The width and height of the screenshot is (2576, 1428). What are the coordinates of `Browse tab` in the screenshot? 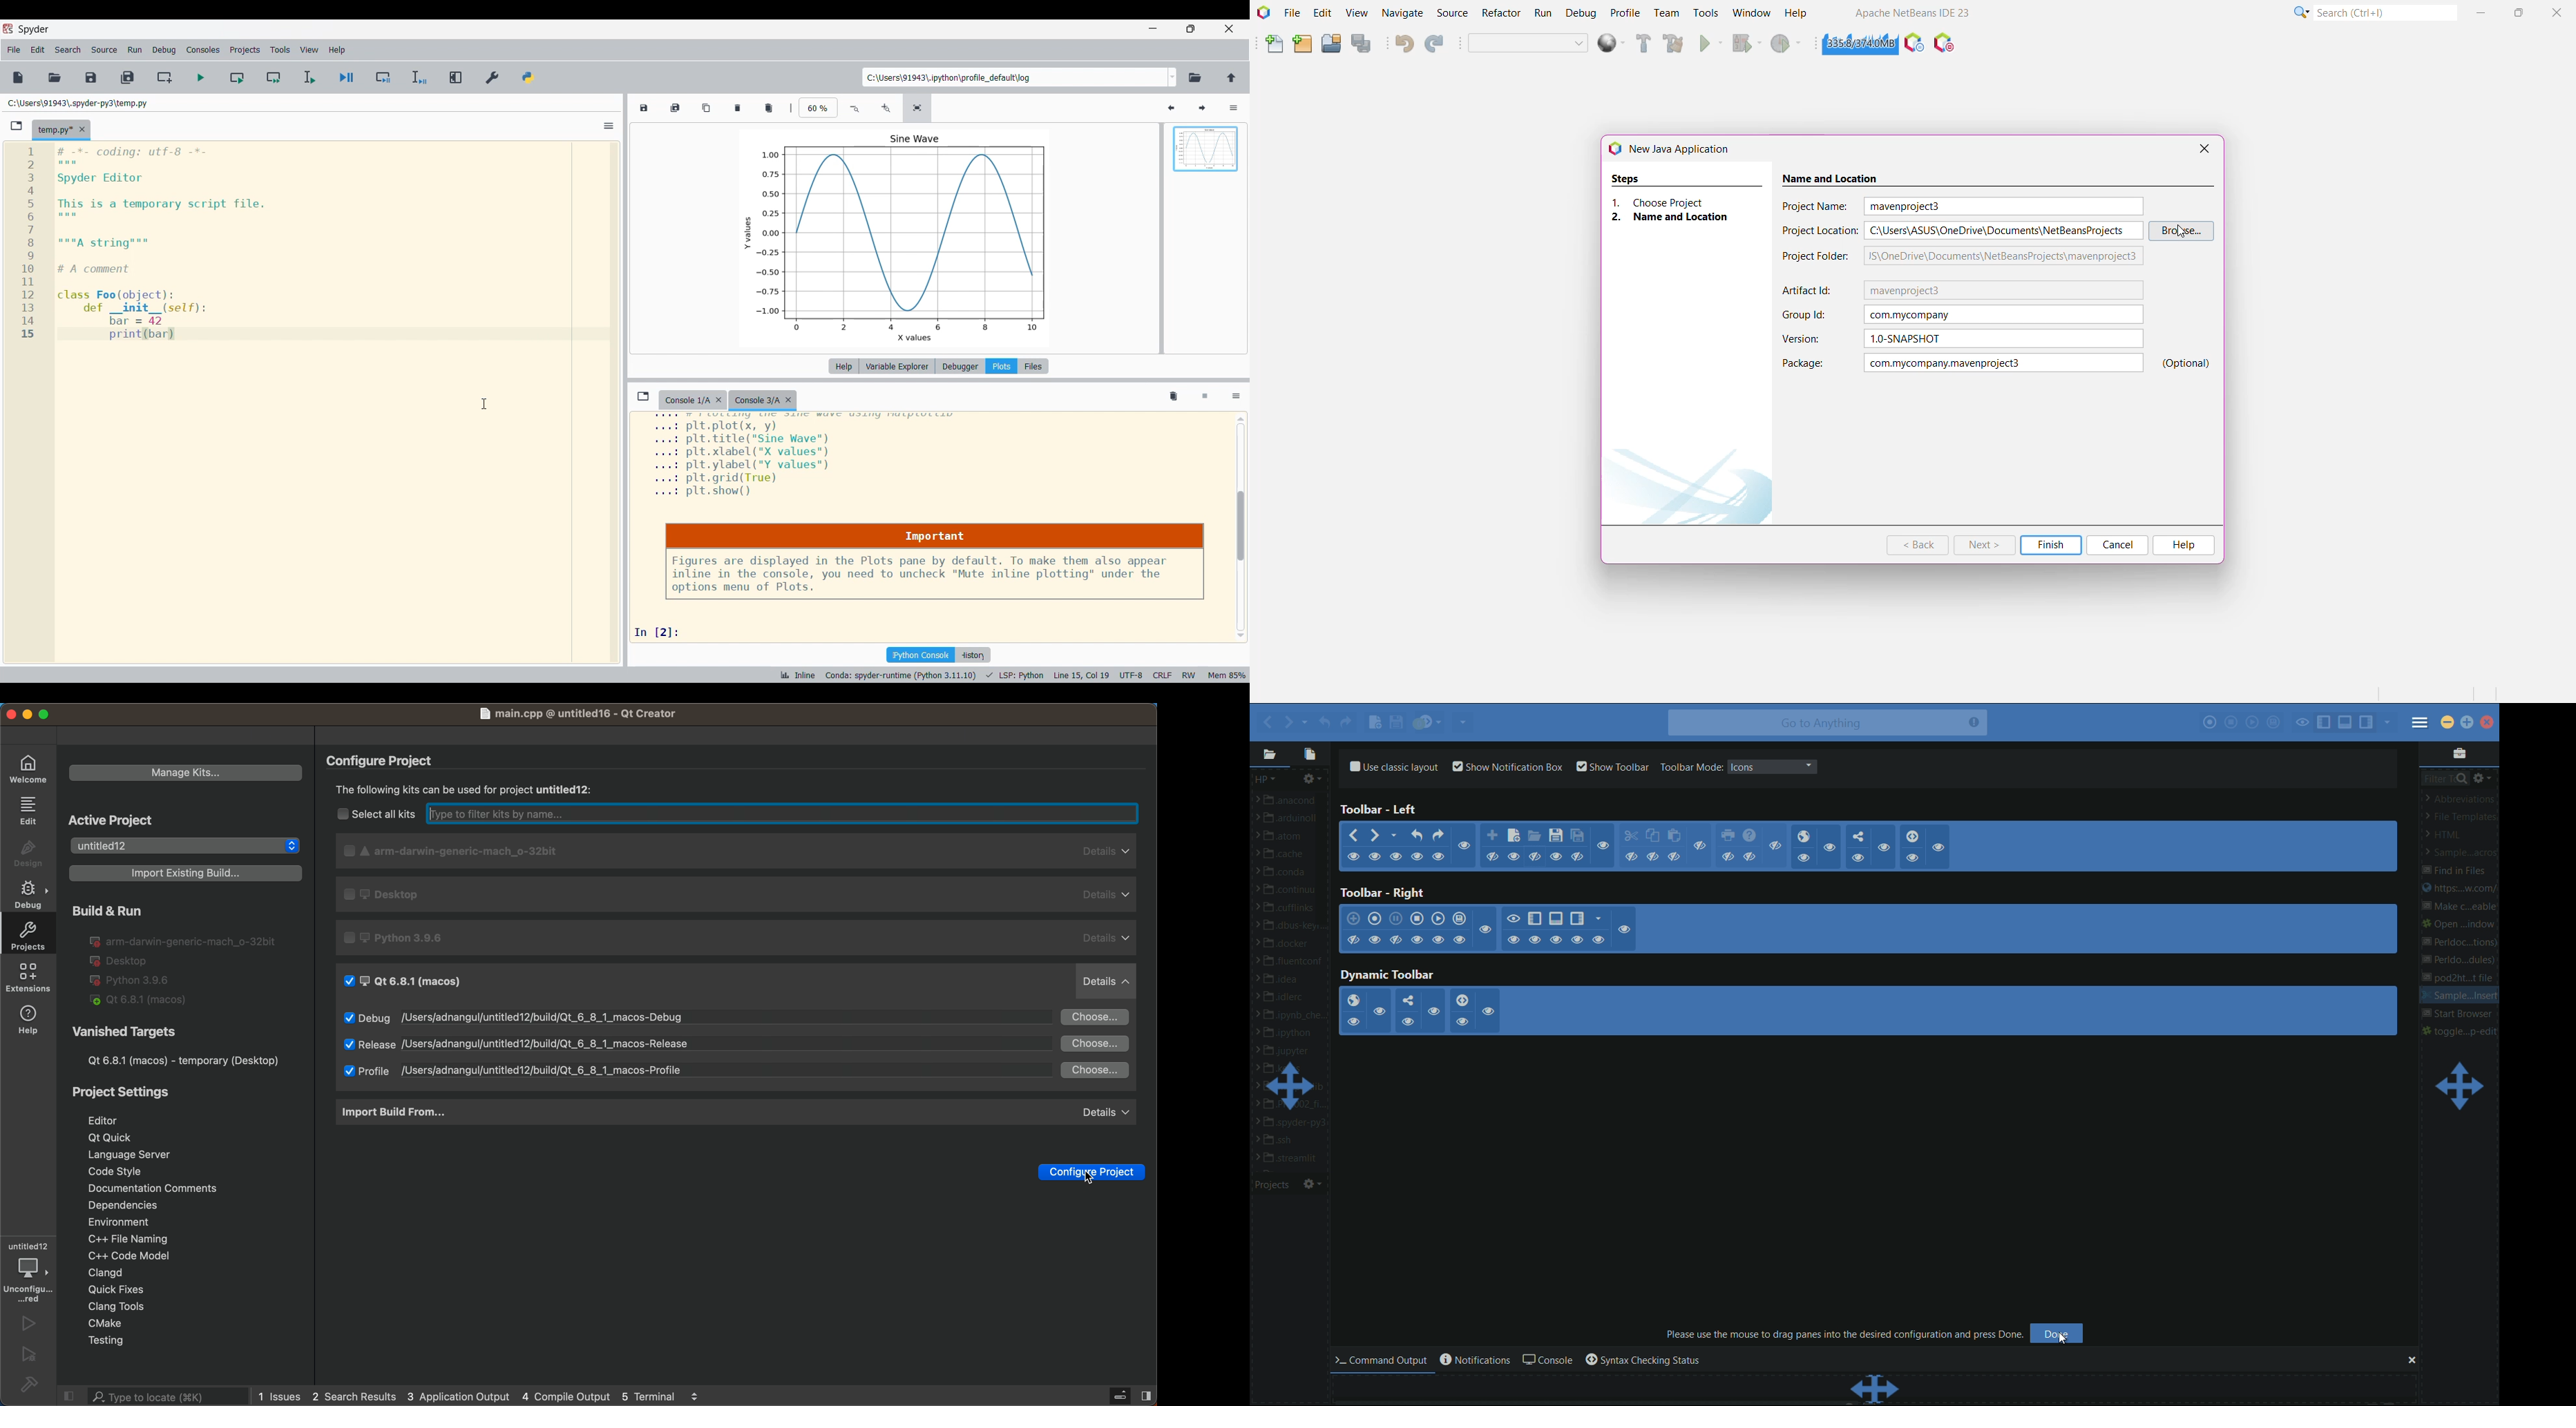 It's located at (17, 126).